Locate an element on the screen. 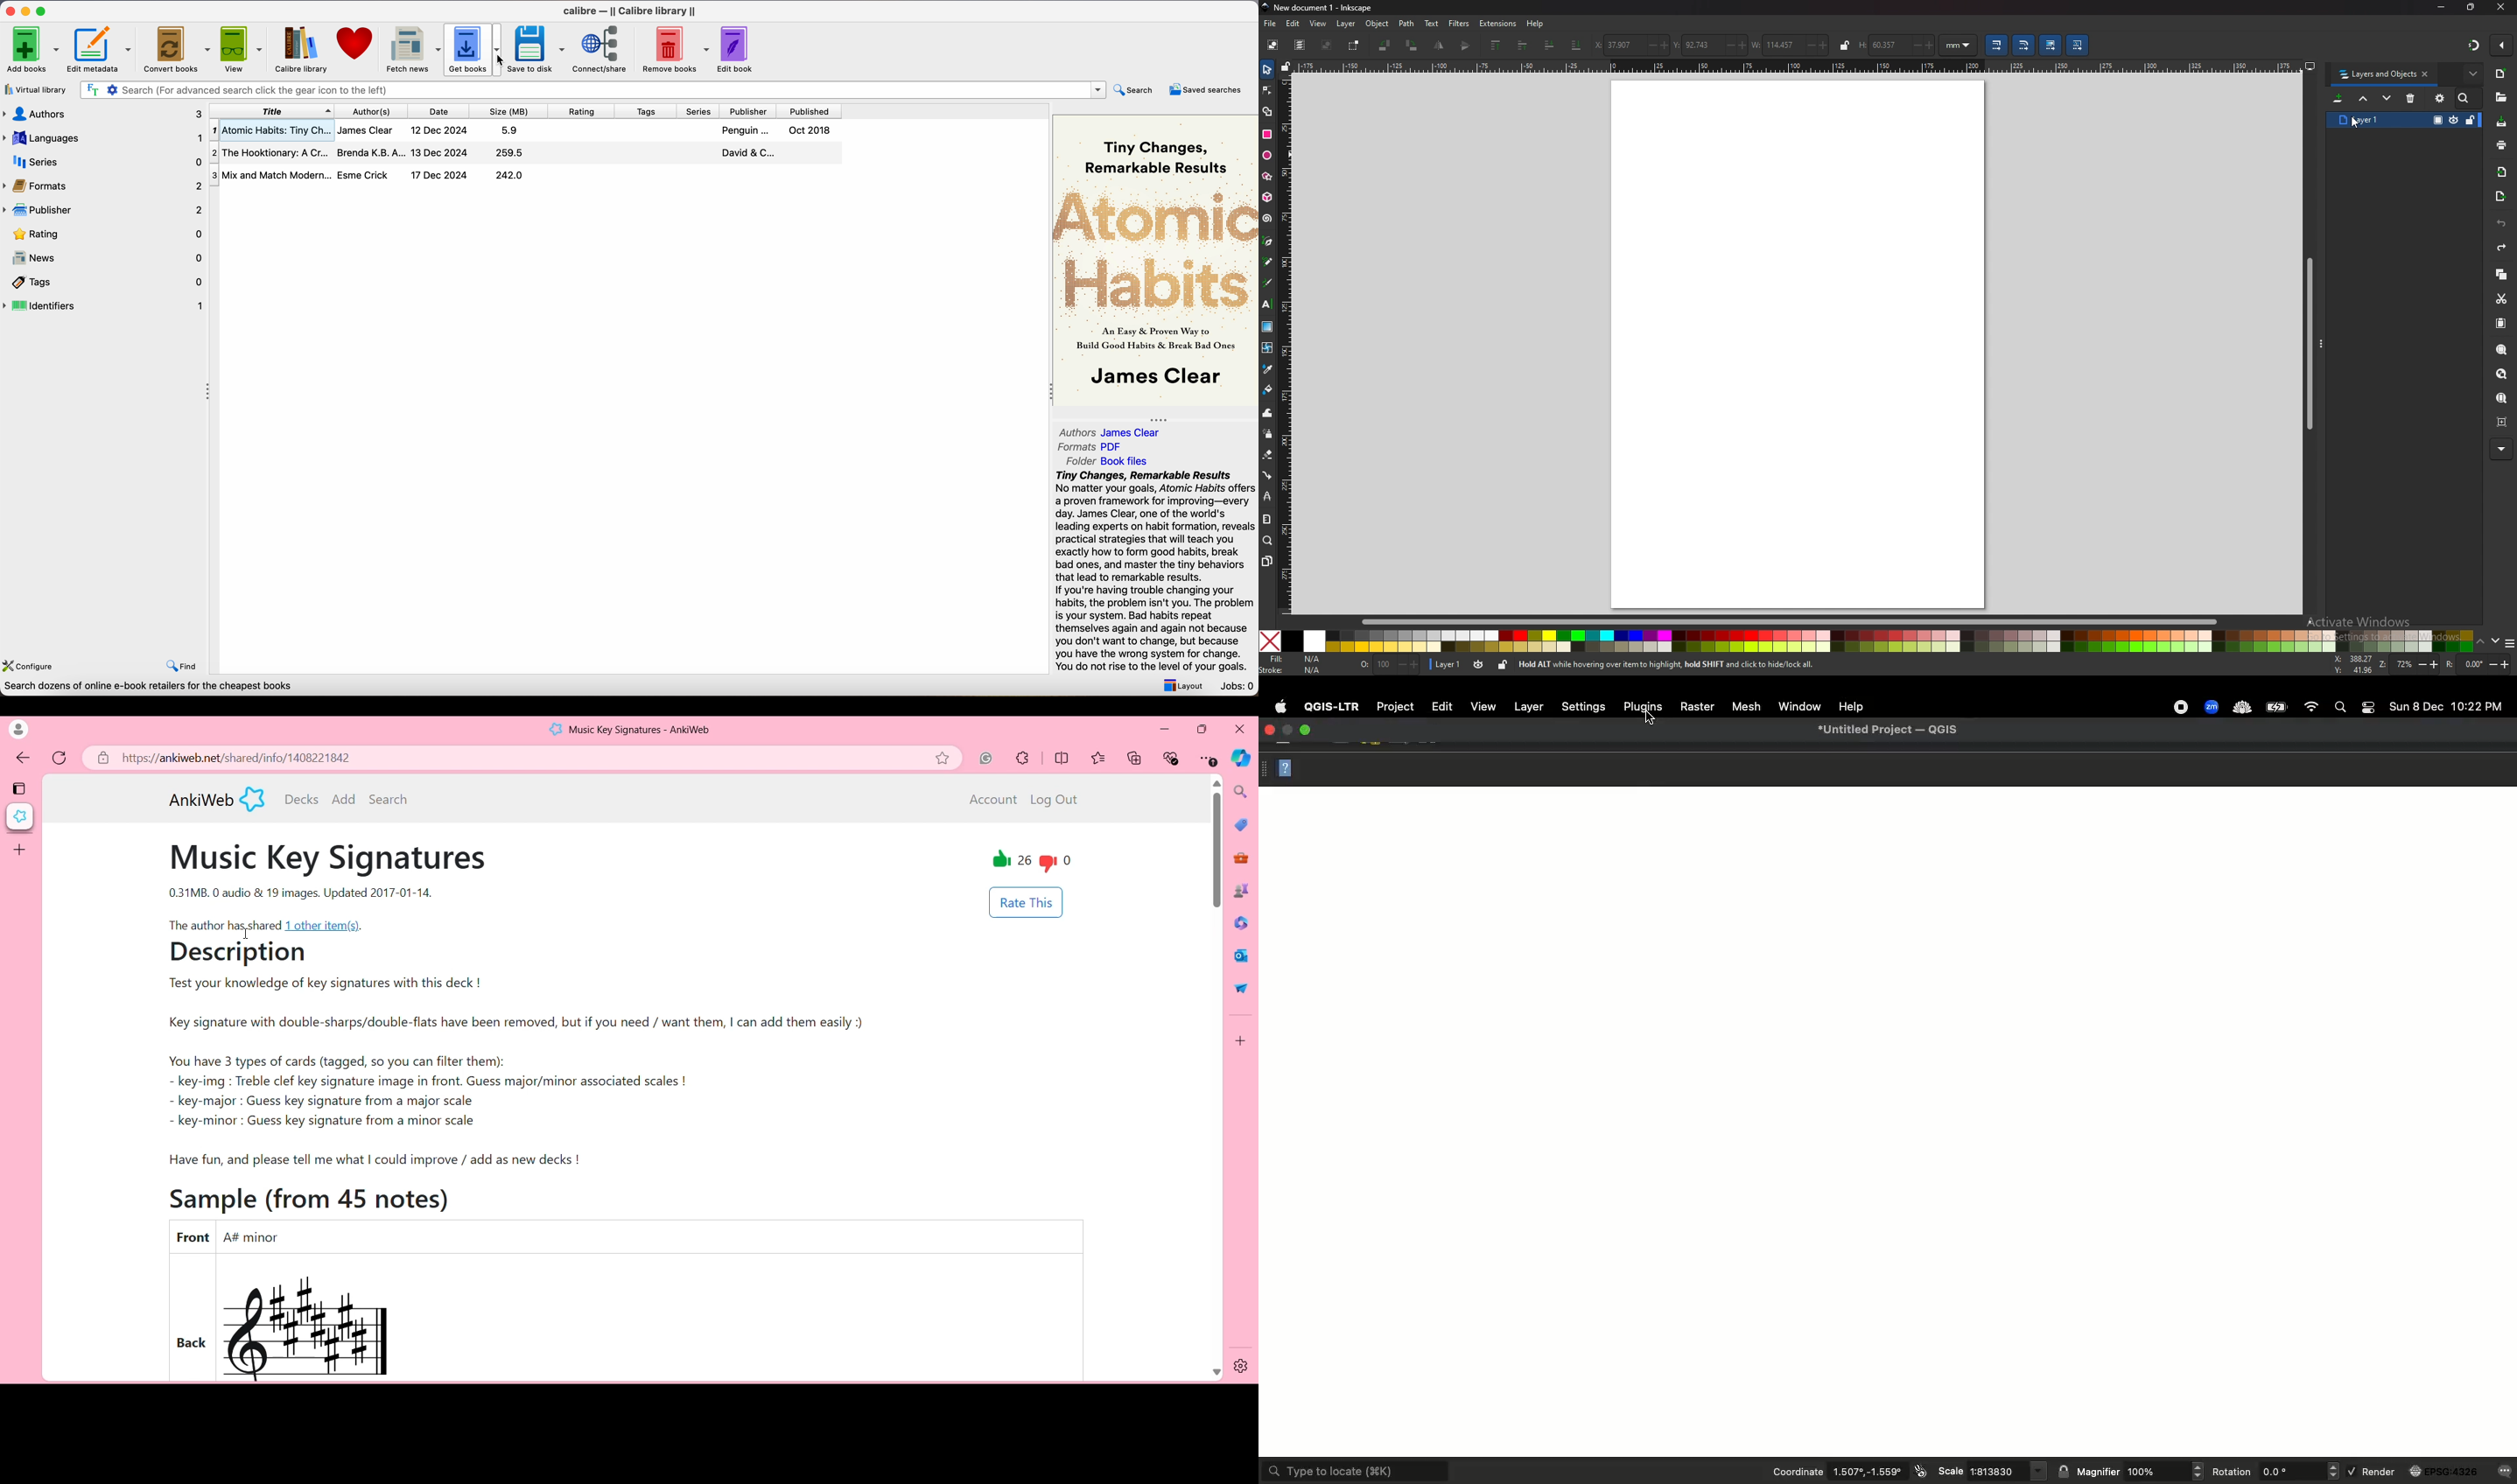  search is located at coordinates (2465, 98).